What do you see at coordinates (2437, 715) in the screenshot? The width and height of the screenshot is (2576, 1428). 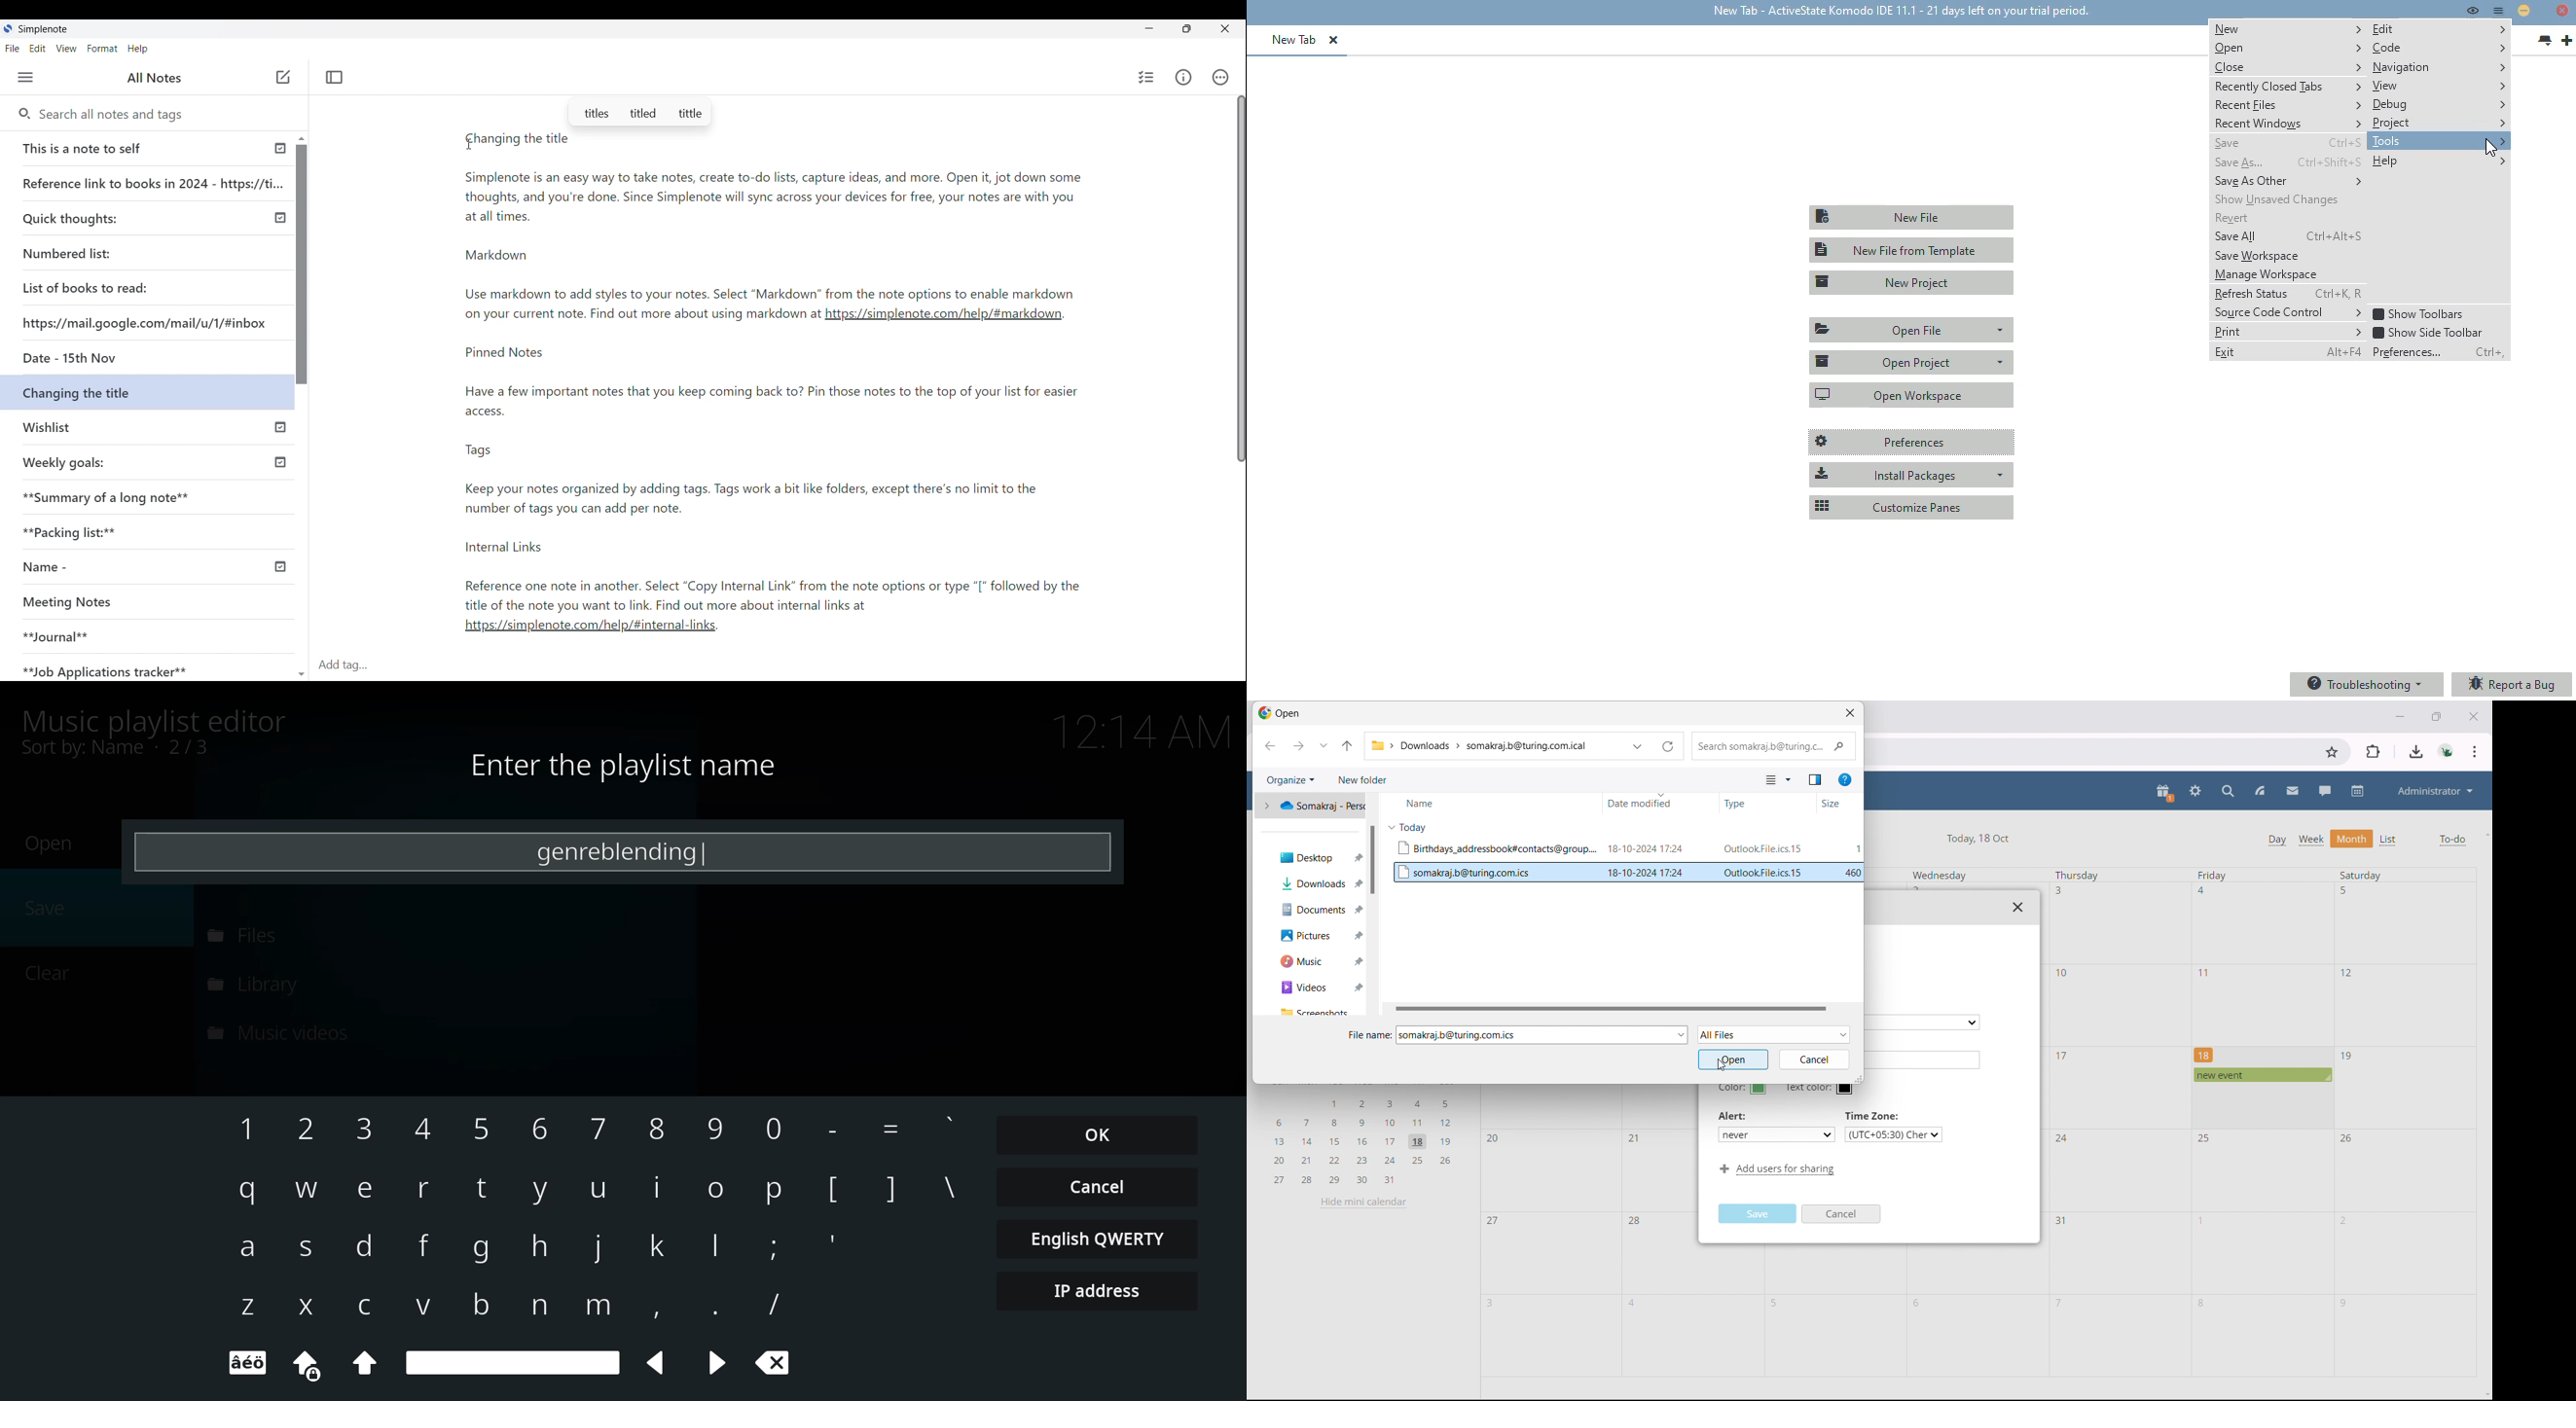 I see `maximize` at bounding box center [2437, 715].